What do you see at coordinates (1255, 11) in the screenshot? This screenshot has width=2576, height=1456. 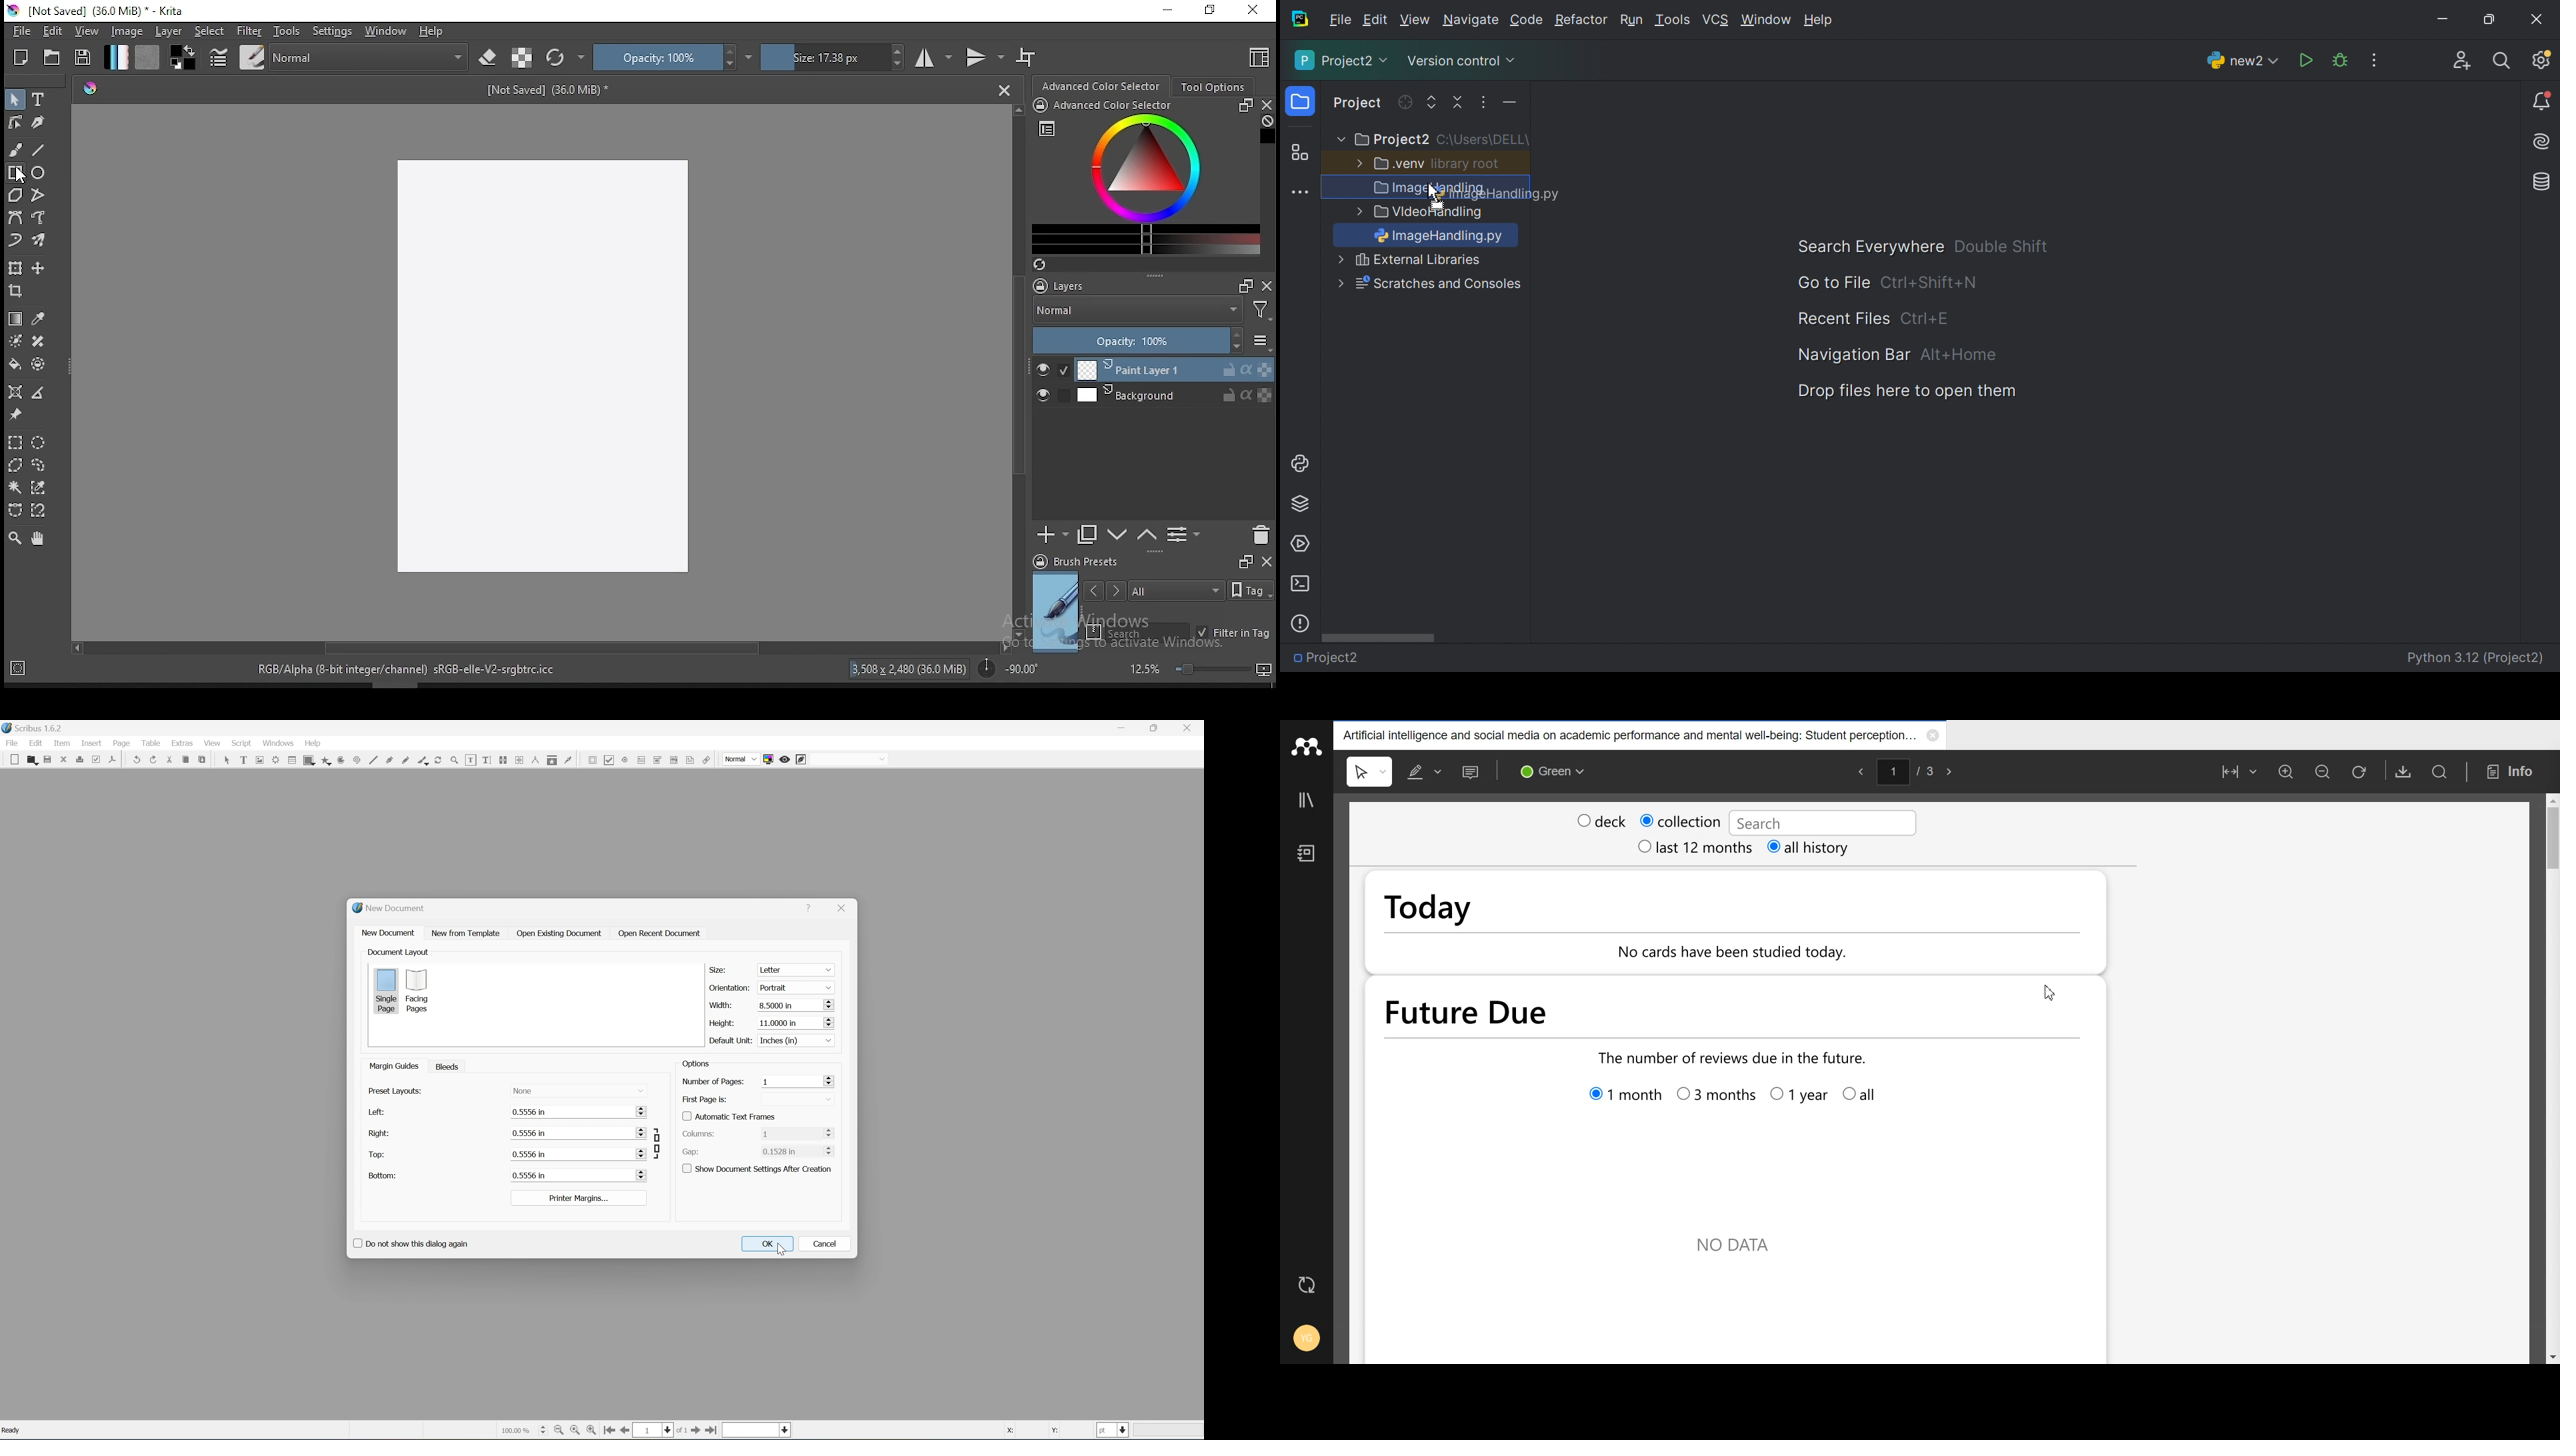 I see ` close window` at bounding box center [1255, 11].